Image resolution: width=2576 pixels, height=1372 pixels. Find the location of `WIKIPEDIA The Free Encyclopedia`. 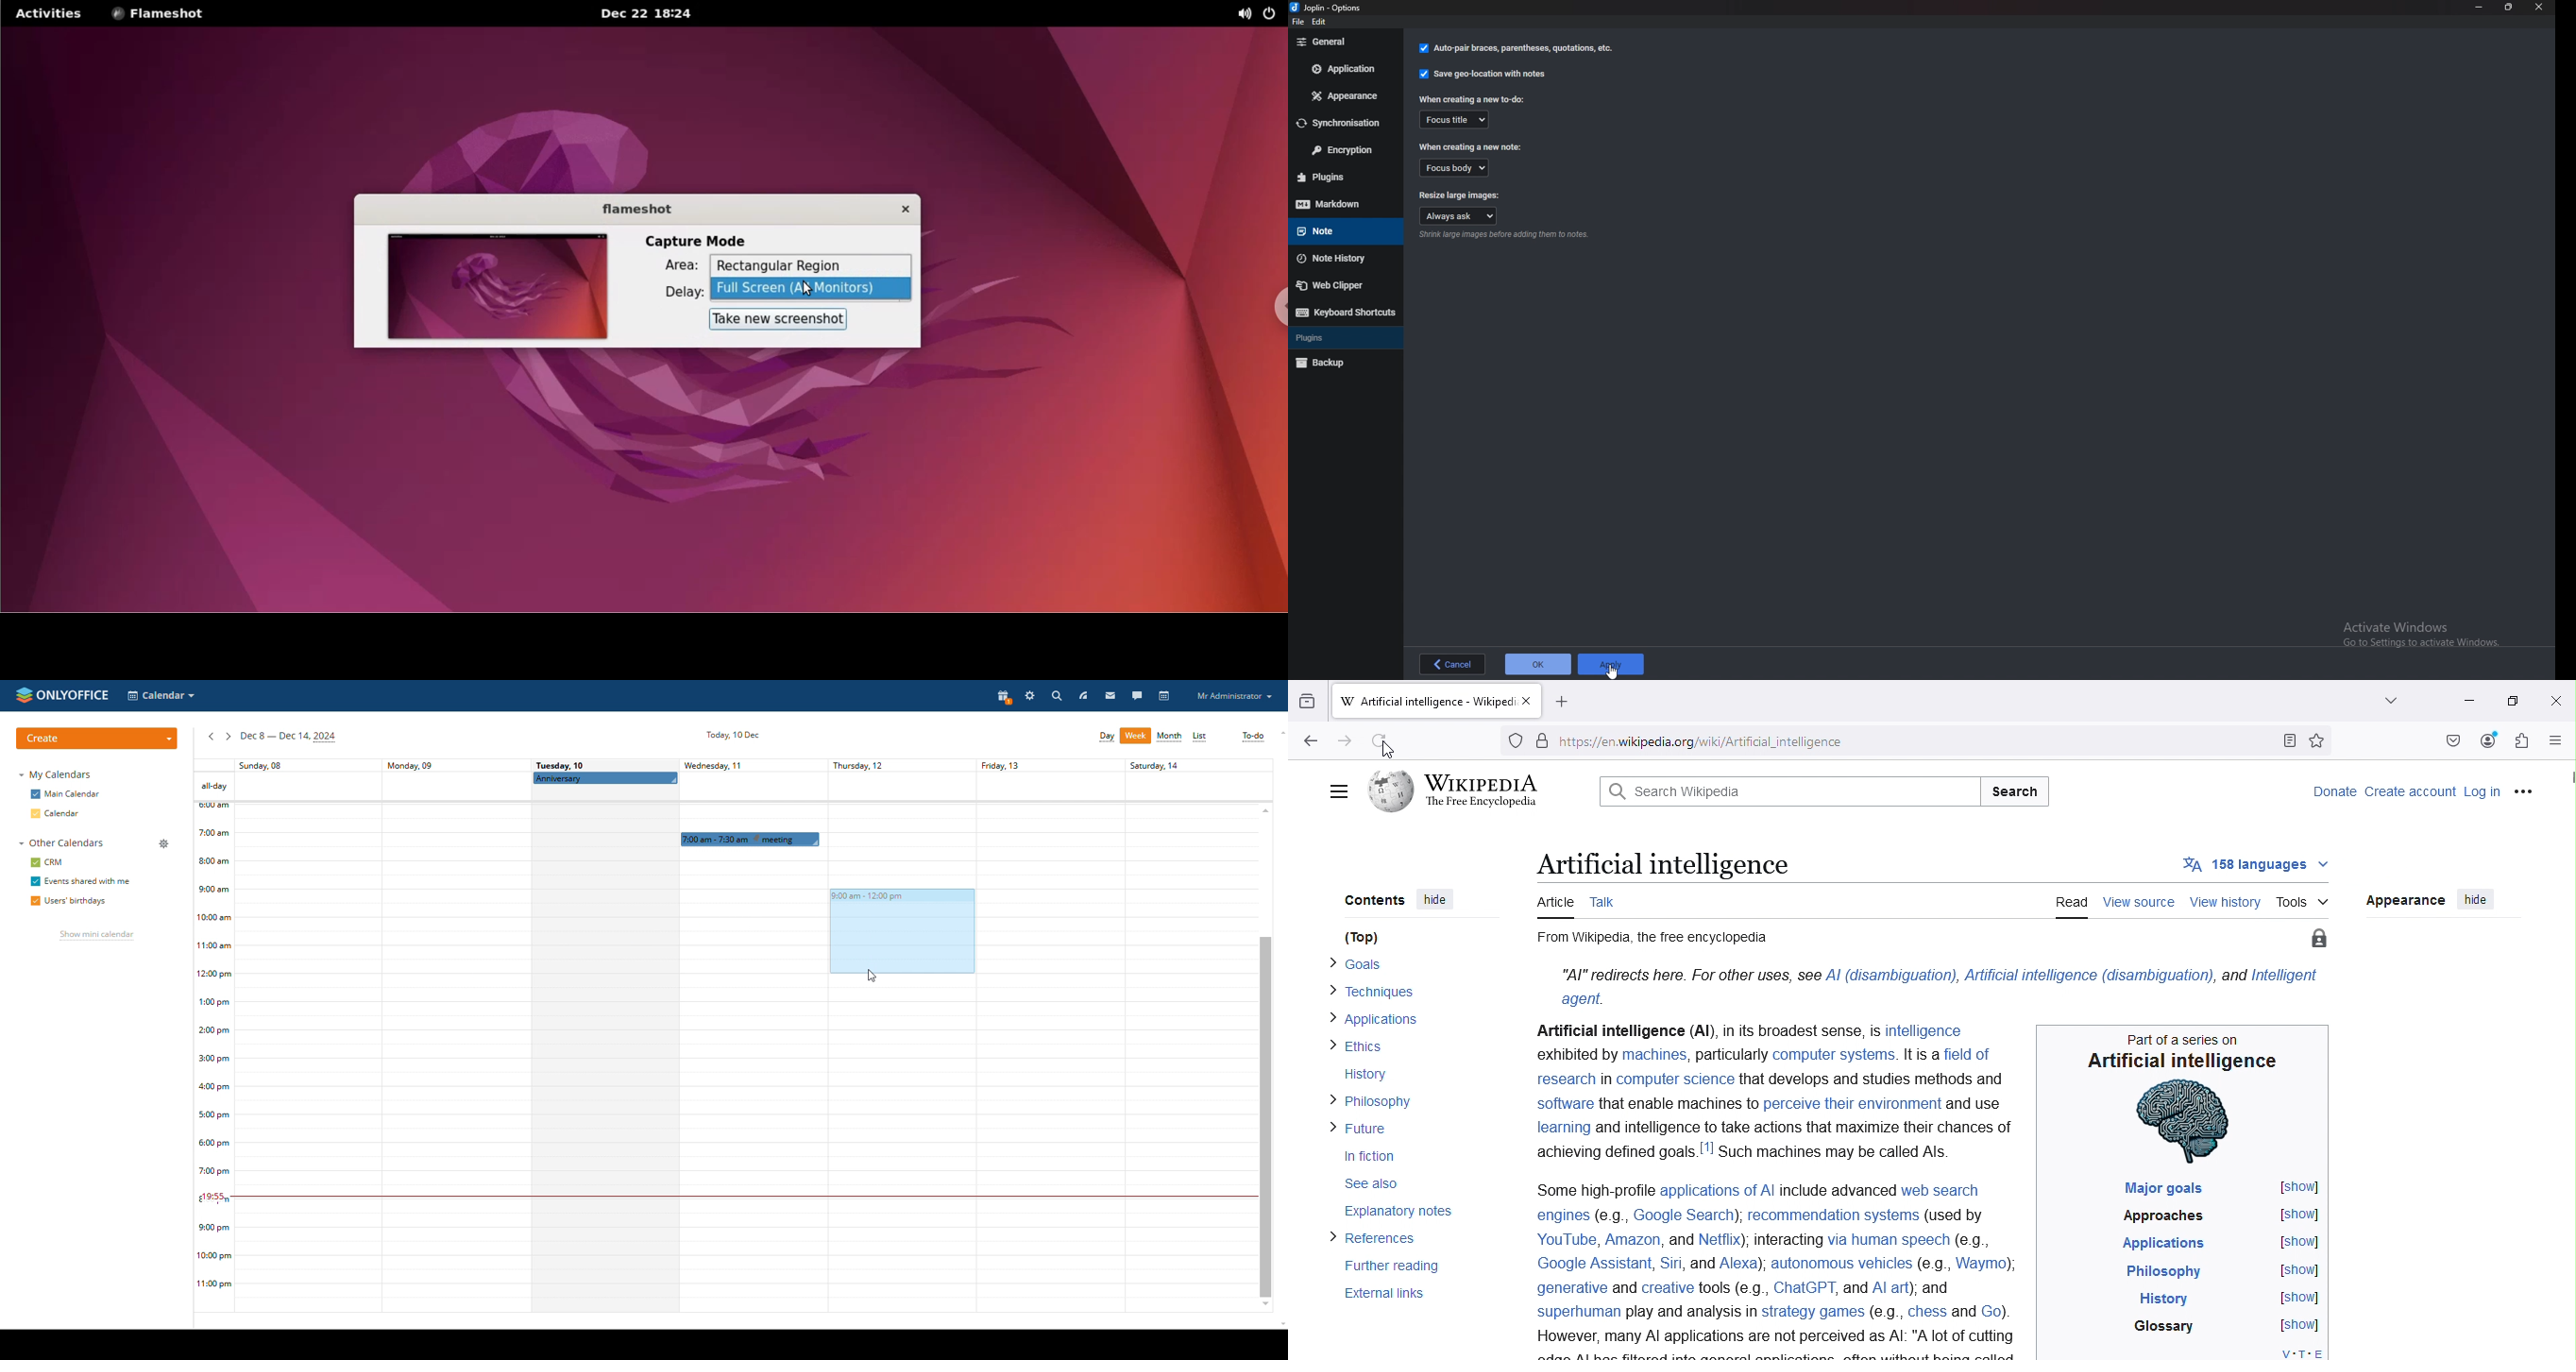

WIKIPEDIA The Free Encyclopedia is located at coordinates (1485, 789).